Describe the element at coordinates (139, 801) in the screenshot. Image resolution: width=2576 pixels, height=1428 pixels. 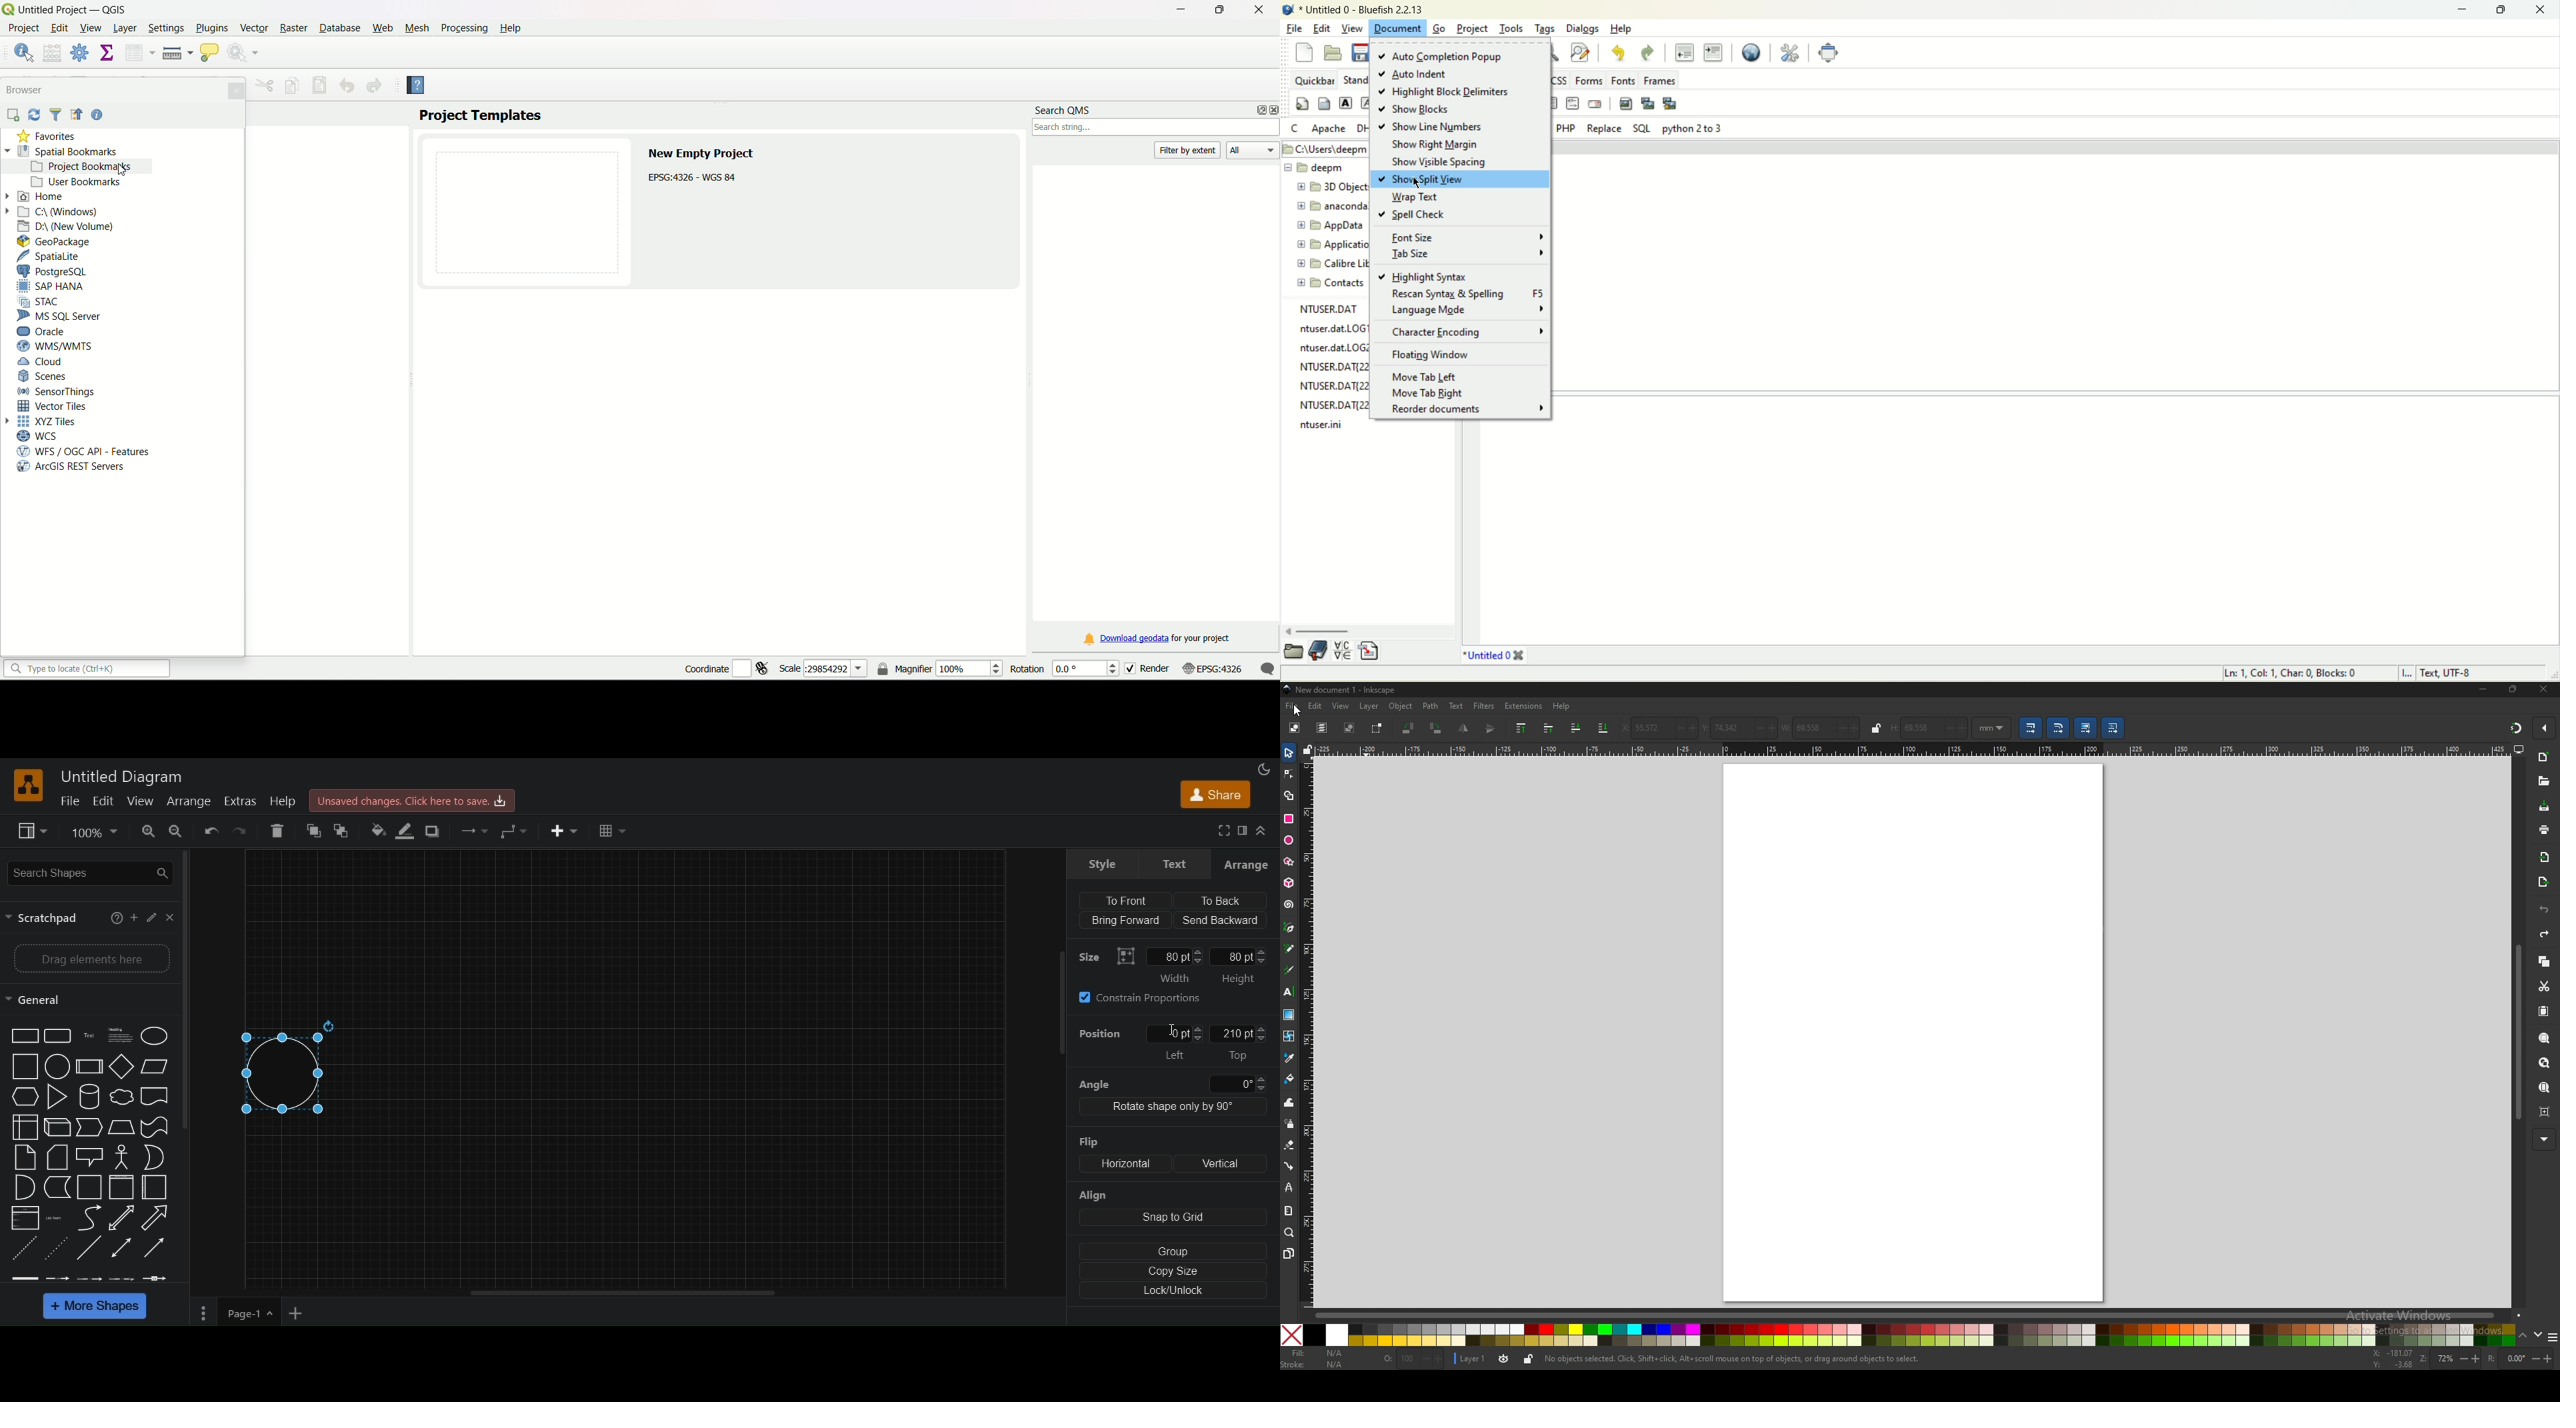
I see `view` at that location.